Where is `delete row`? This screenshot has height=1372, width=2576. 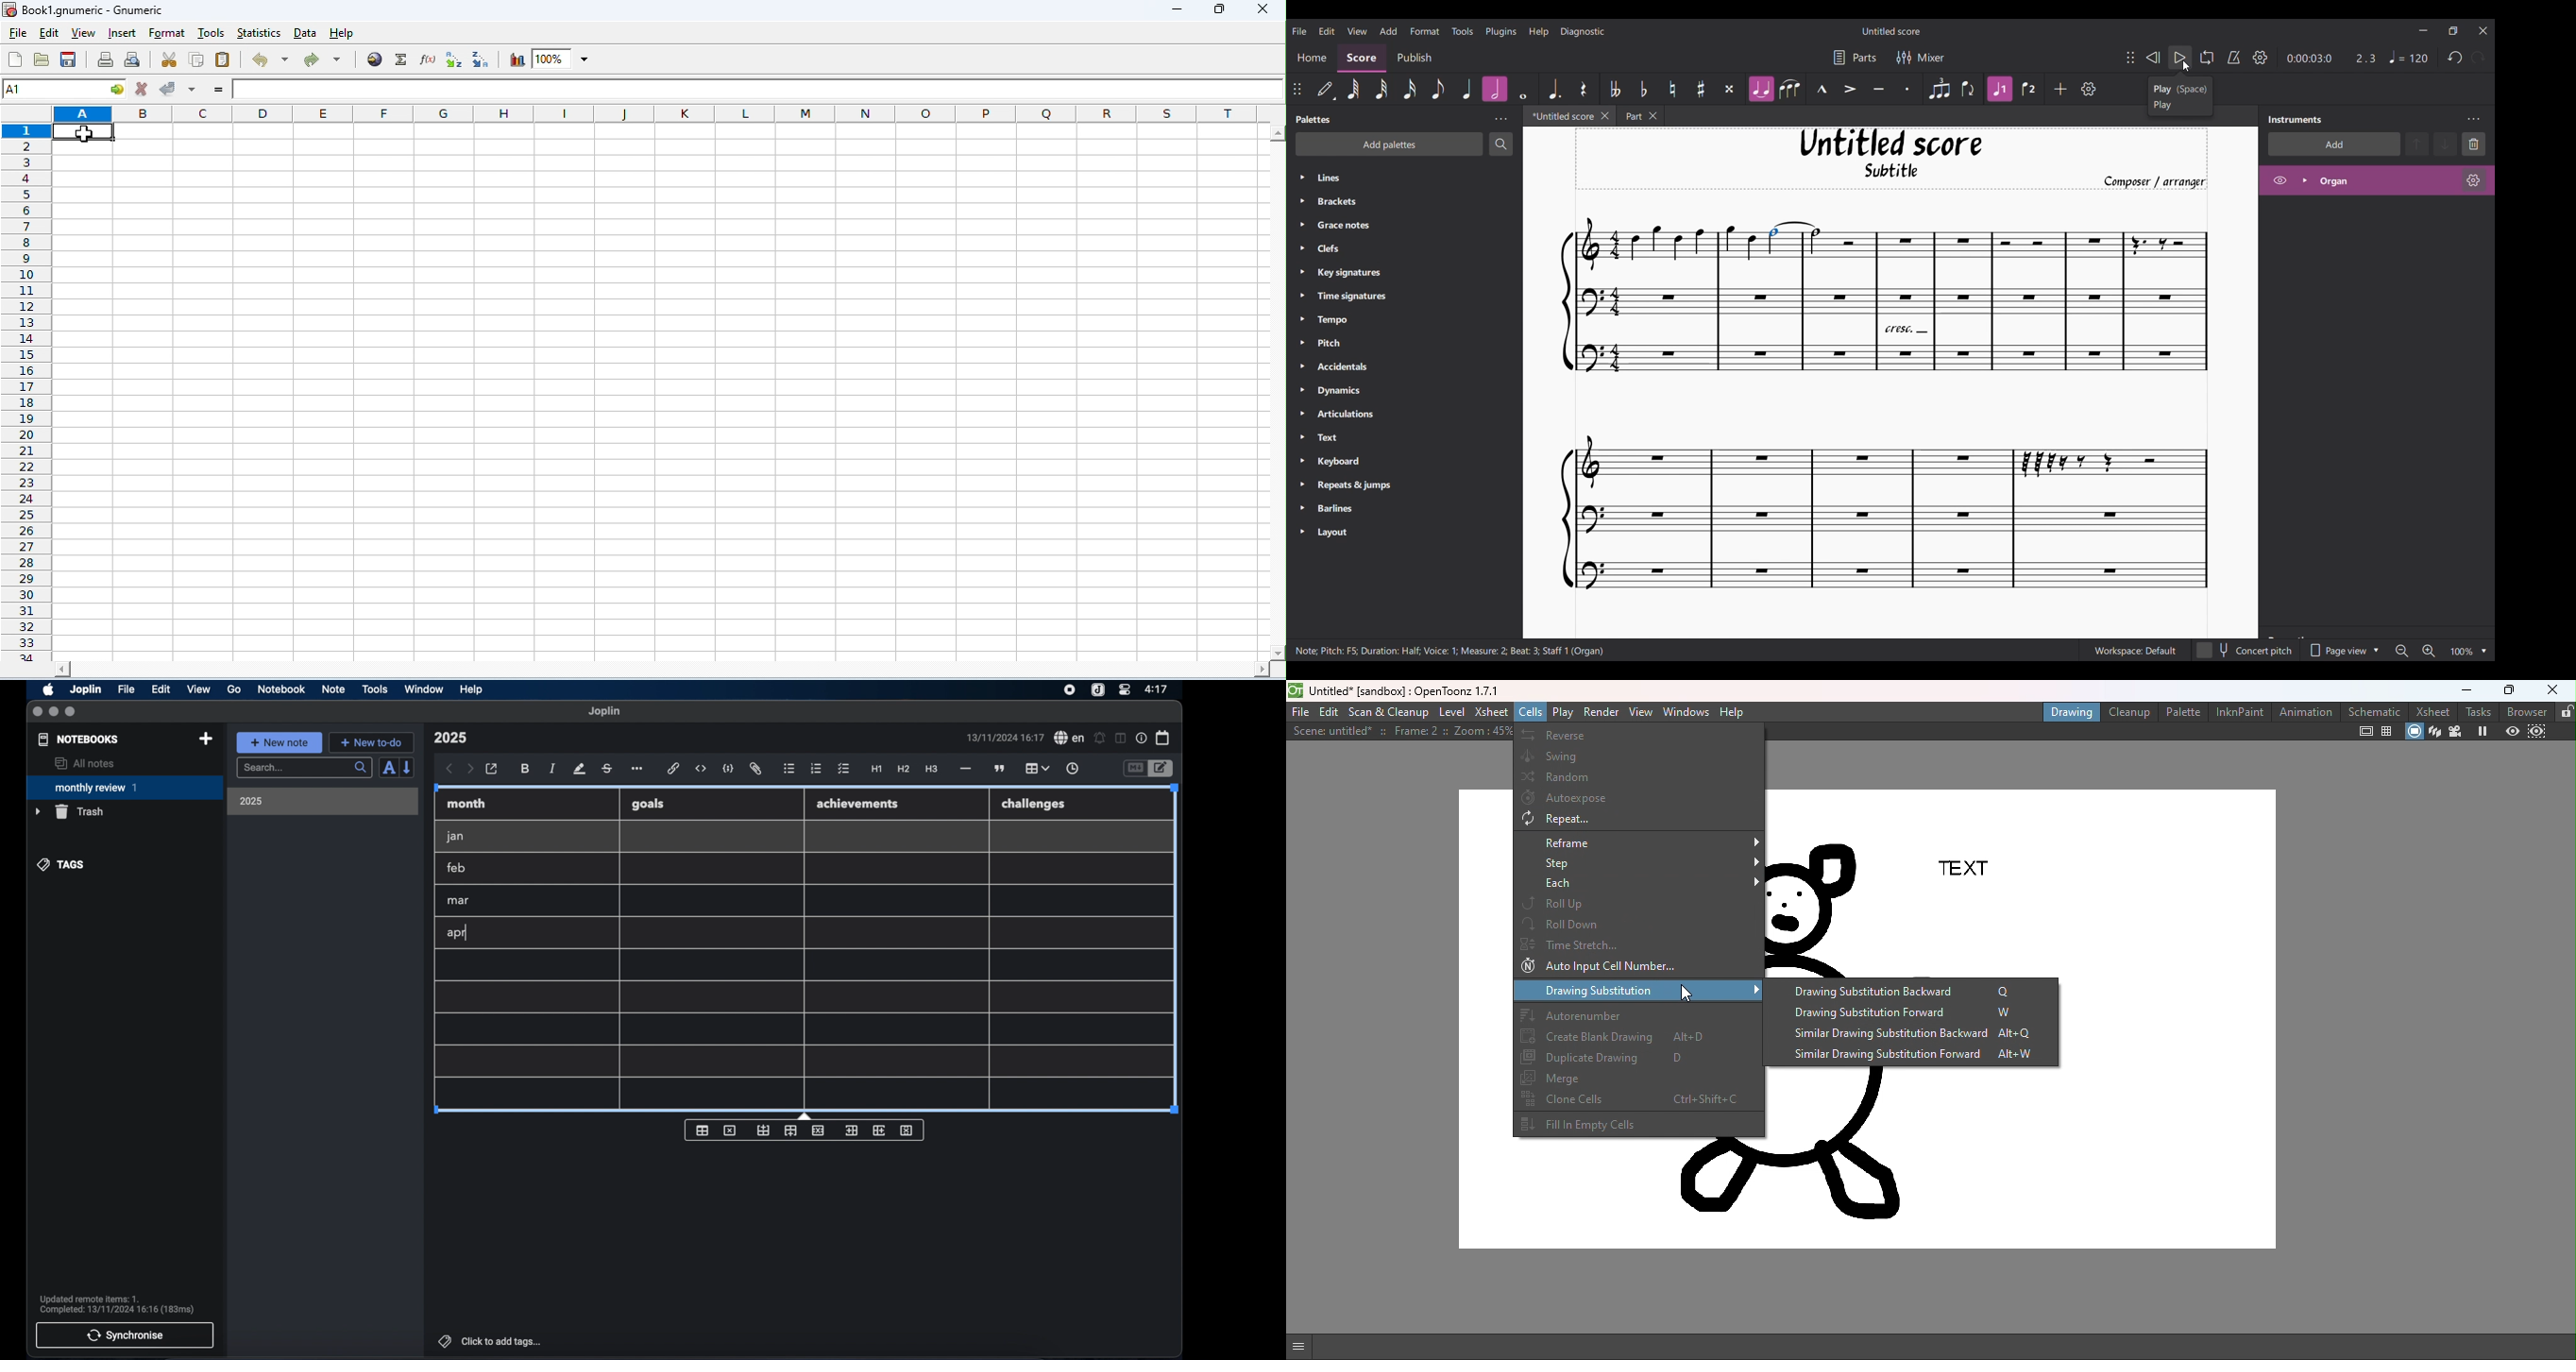
delete row is located at coordinates (819, 1130).